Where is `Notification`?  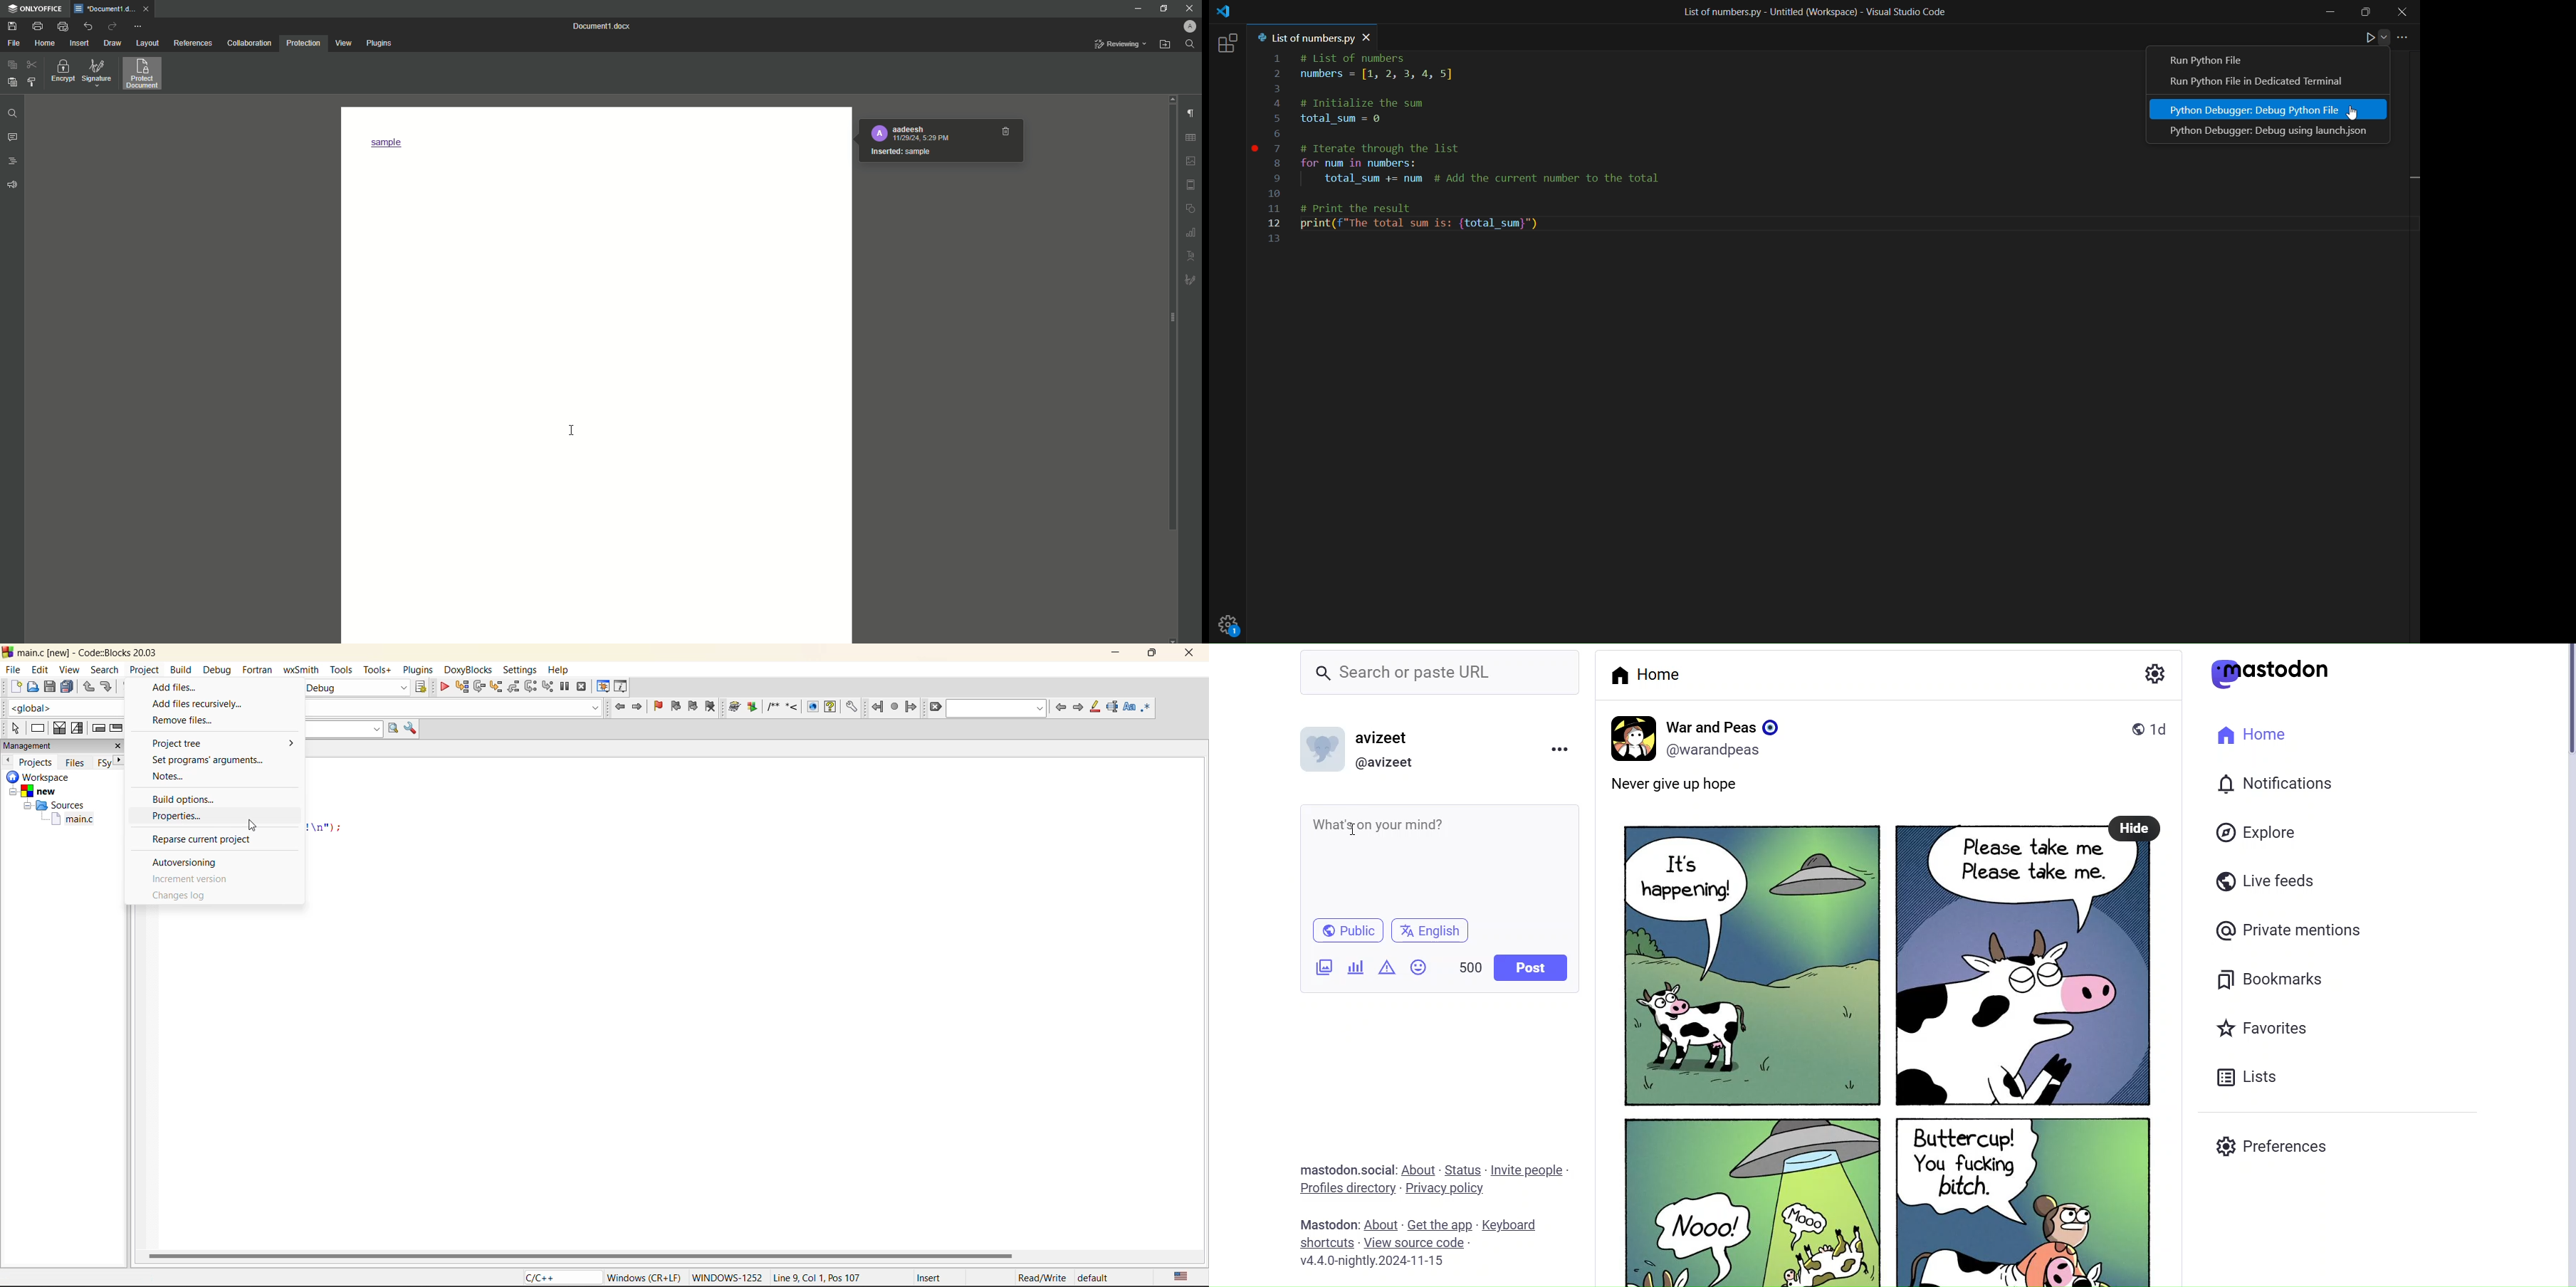
Notification is located at coordinates (2277, 782).